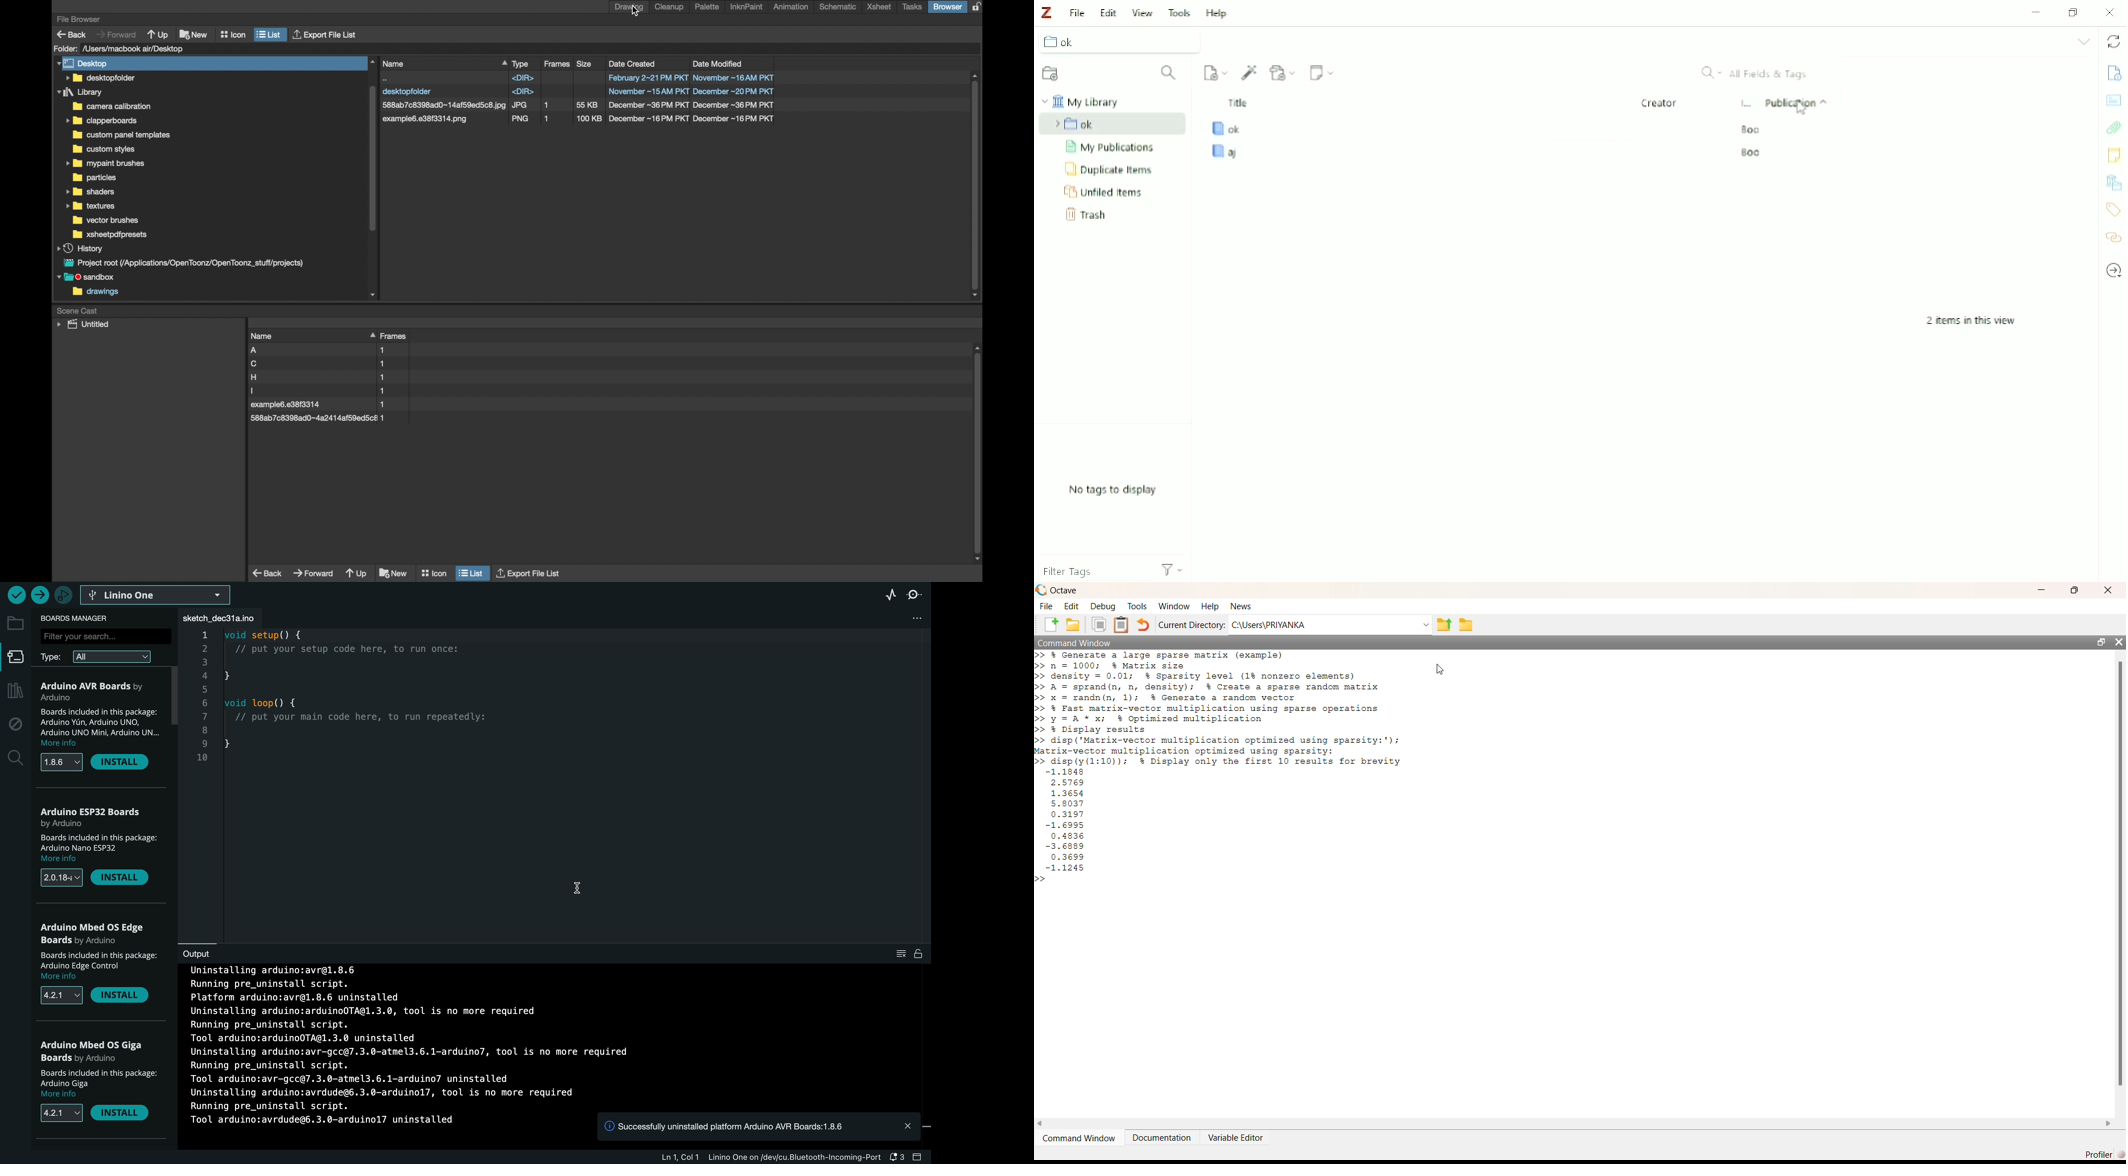 The height and width of the screenshot is (1176, 2128). What do you see at coordinates (913, 7) in the screenshot?
I see `tasks` at bounding box center [913, 7].